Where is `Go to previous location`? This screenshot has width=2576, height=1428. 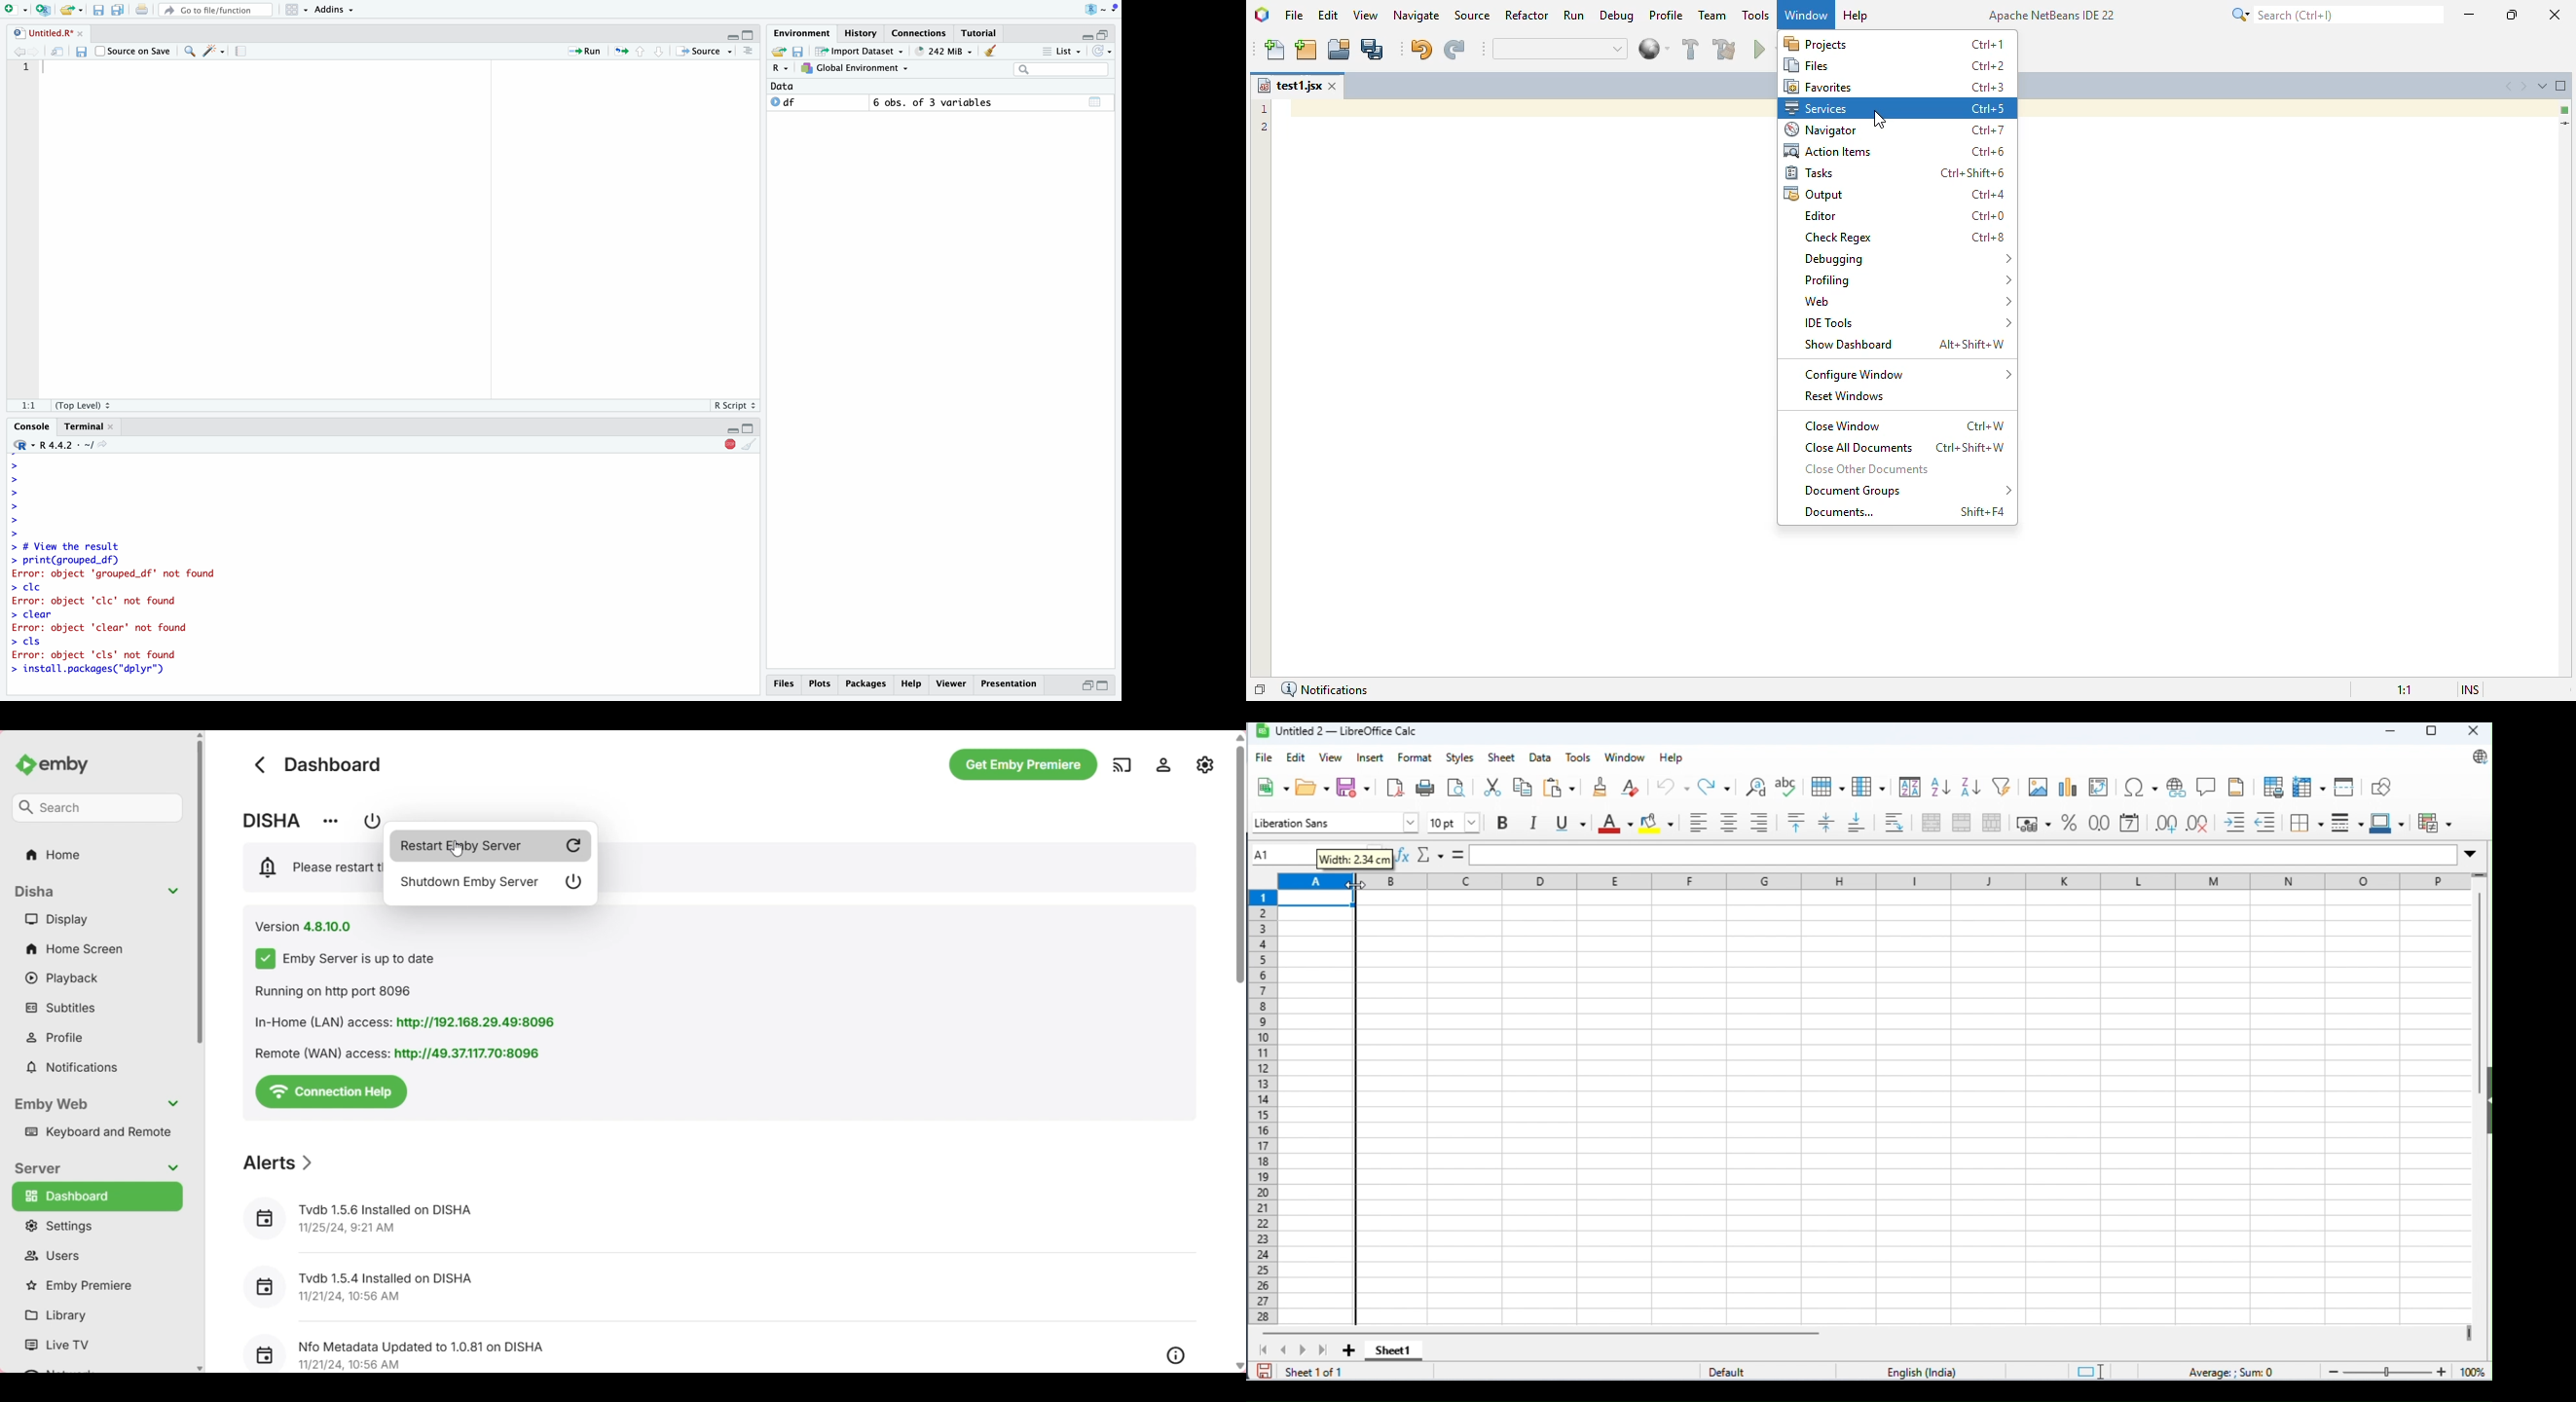 Go to previous location is located at coordinates (18, 52).